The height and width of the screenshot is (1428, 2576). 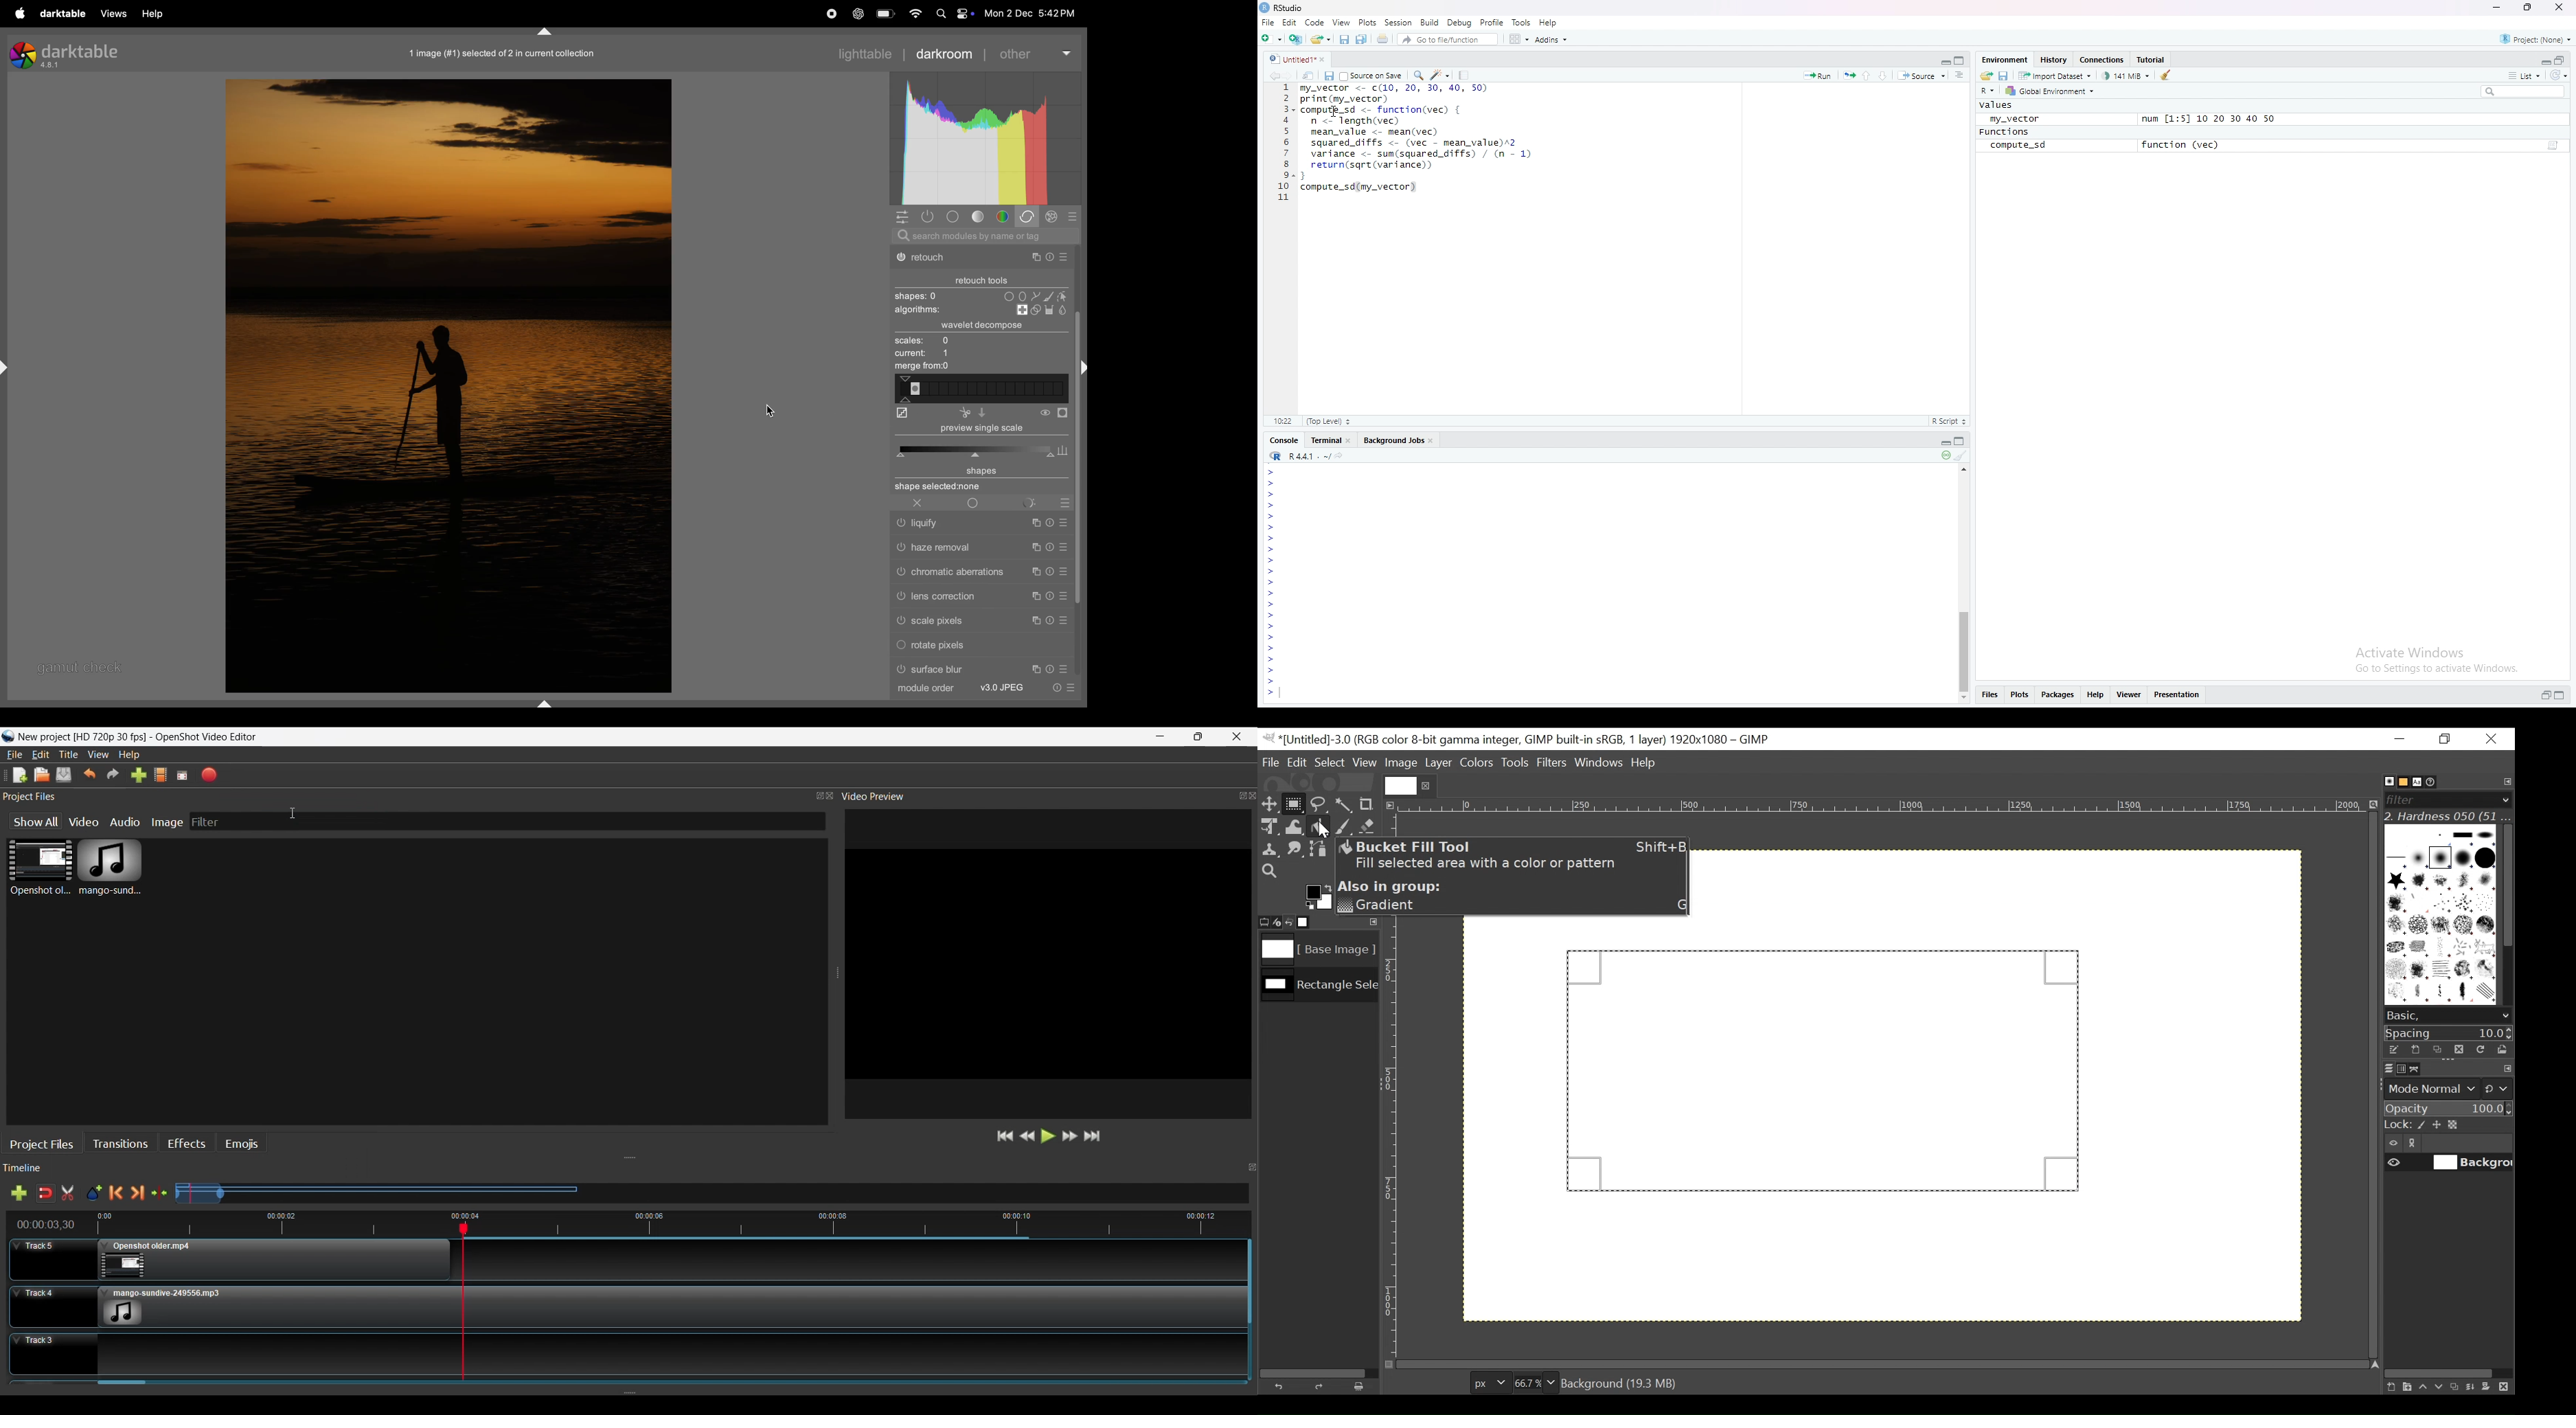 What do you see at coordinates (1272, 505) in the screenshot?
I see `Prompt cursor` at bounding box center [1272, 505].